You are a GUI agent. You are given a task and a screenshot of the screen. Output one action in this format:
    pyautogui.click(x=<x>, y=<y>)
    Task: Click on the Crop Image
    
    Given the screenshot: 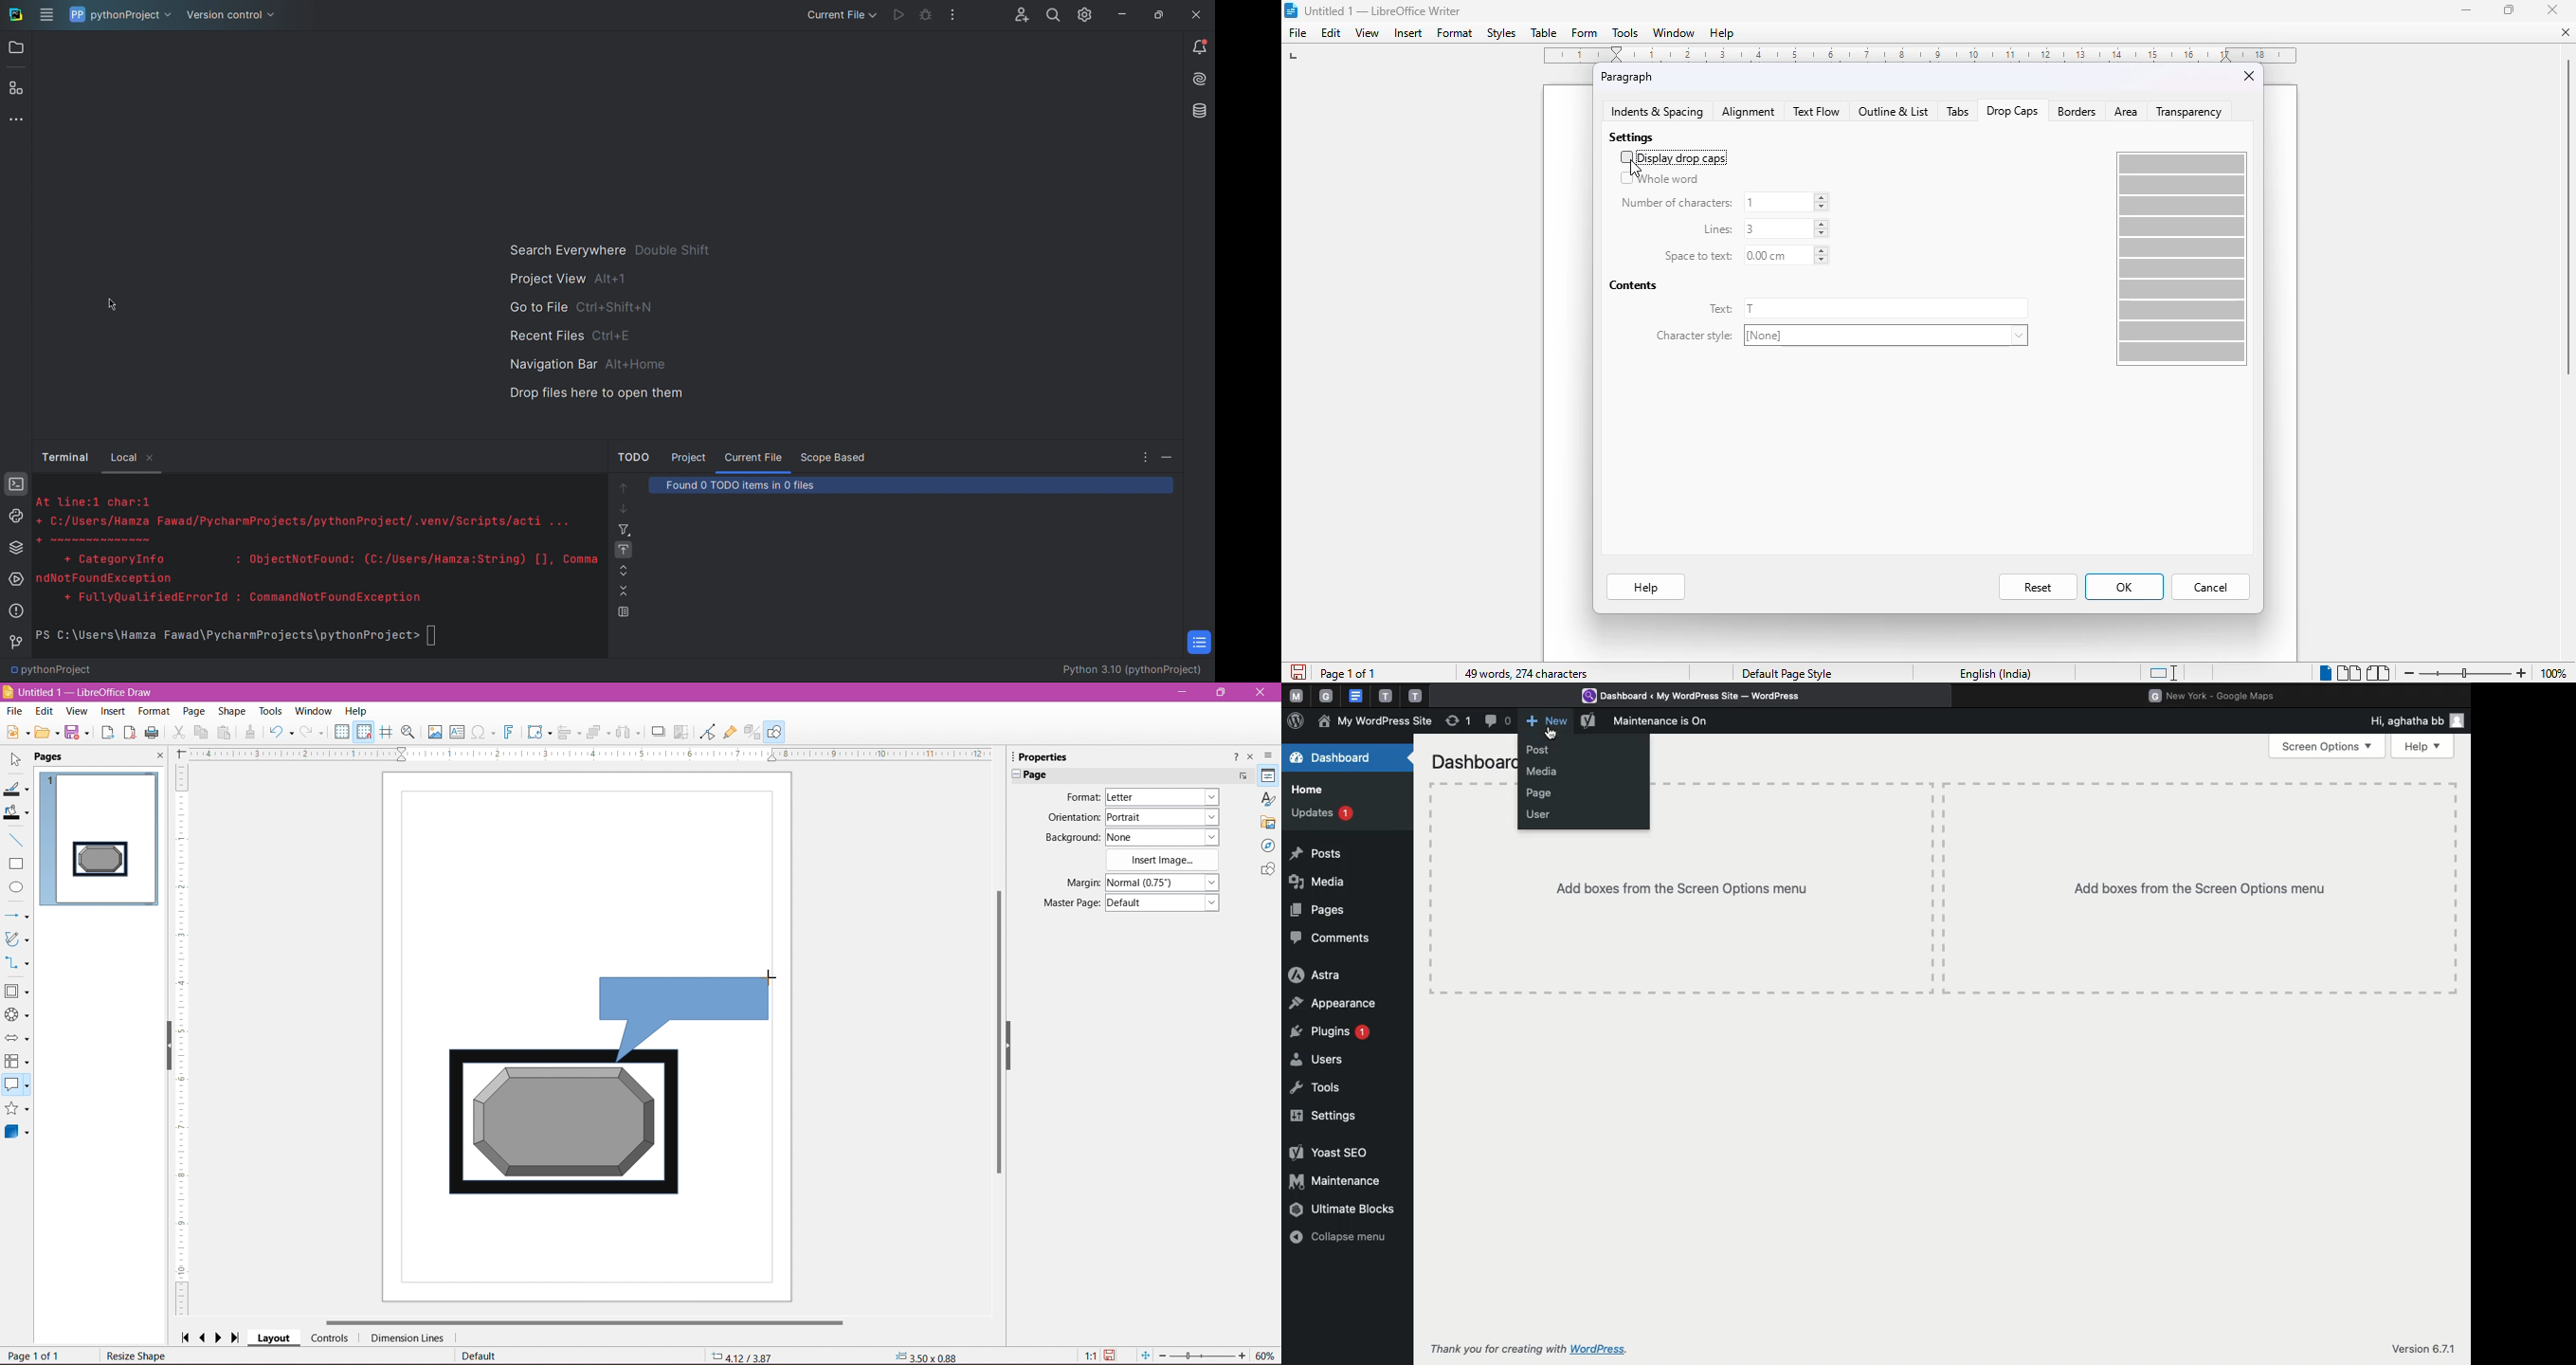 What is the action you would take?
    pyautogui.click(x=682, y=731)
    